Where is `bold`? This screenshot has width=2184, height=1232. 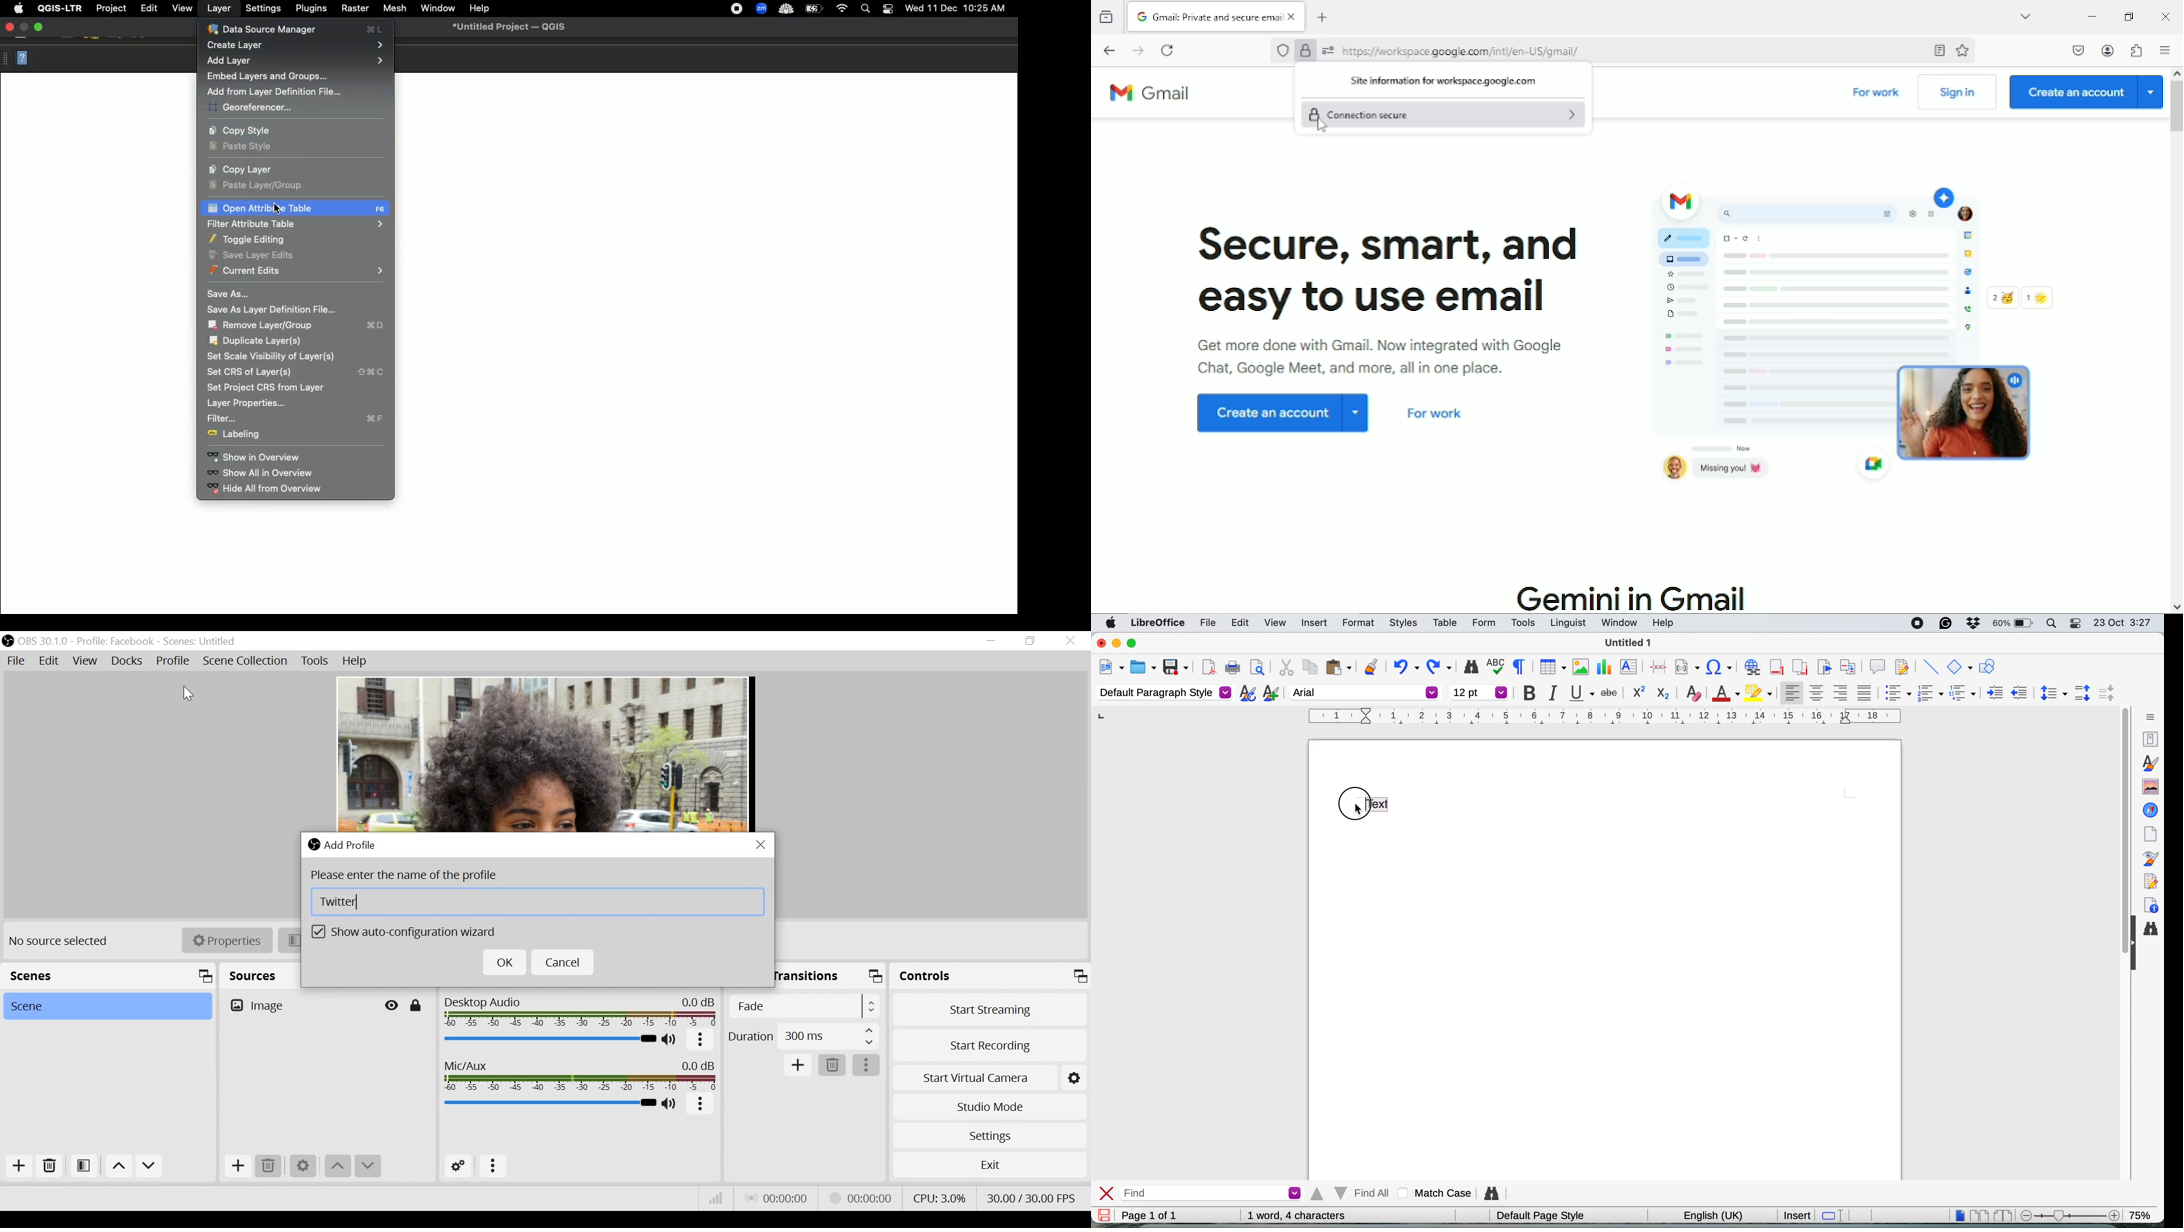 bold is located at coordinates (1526, 692).